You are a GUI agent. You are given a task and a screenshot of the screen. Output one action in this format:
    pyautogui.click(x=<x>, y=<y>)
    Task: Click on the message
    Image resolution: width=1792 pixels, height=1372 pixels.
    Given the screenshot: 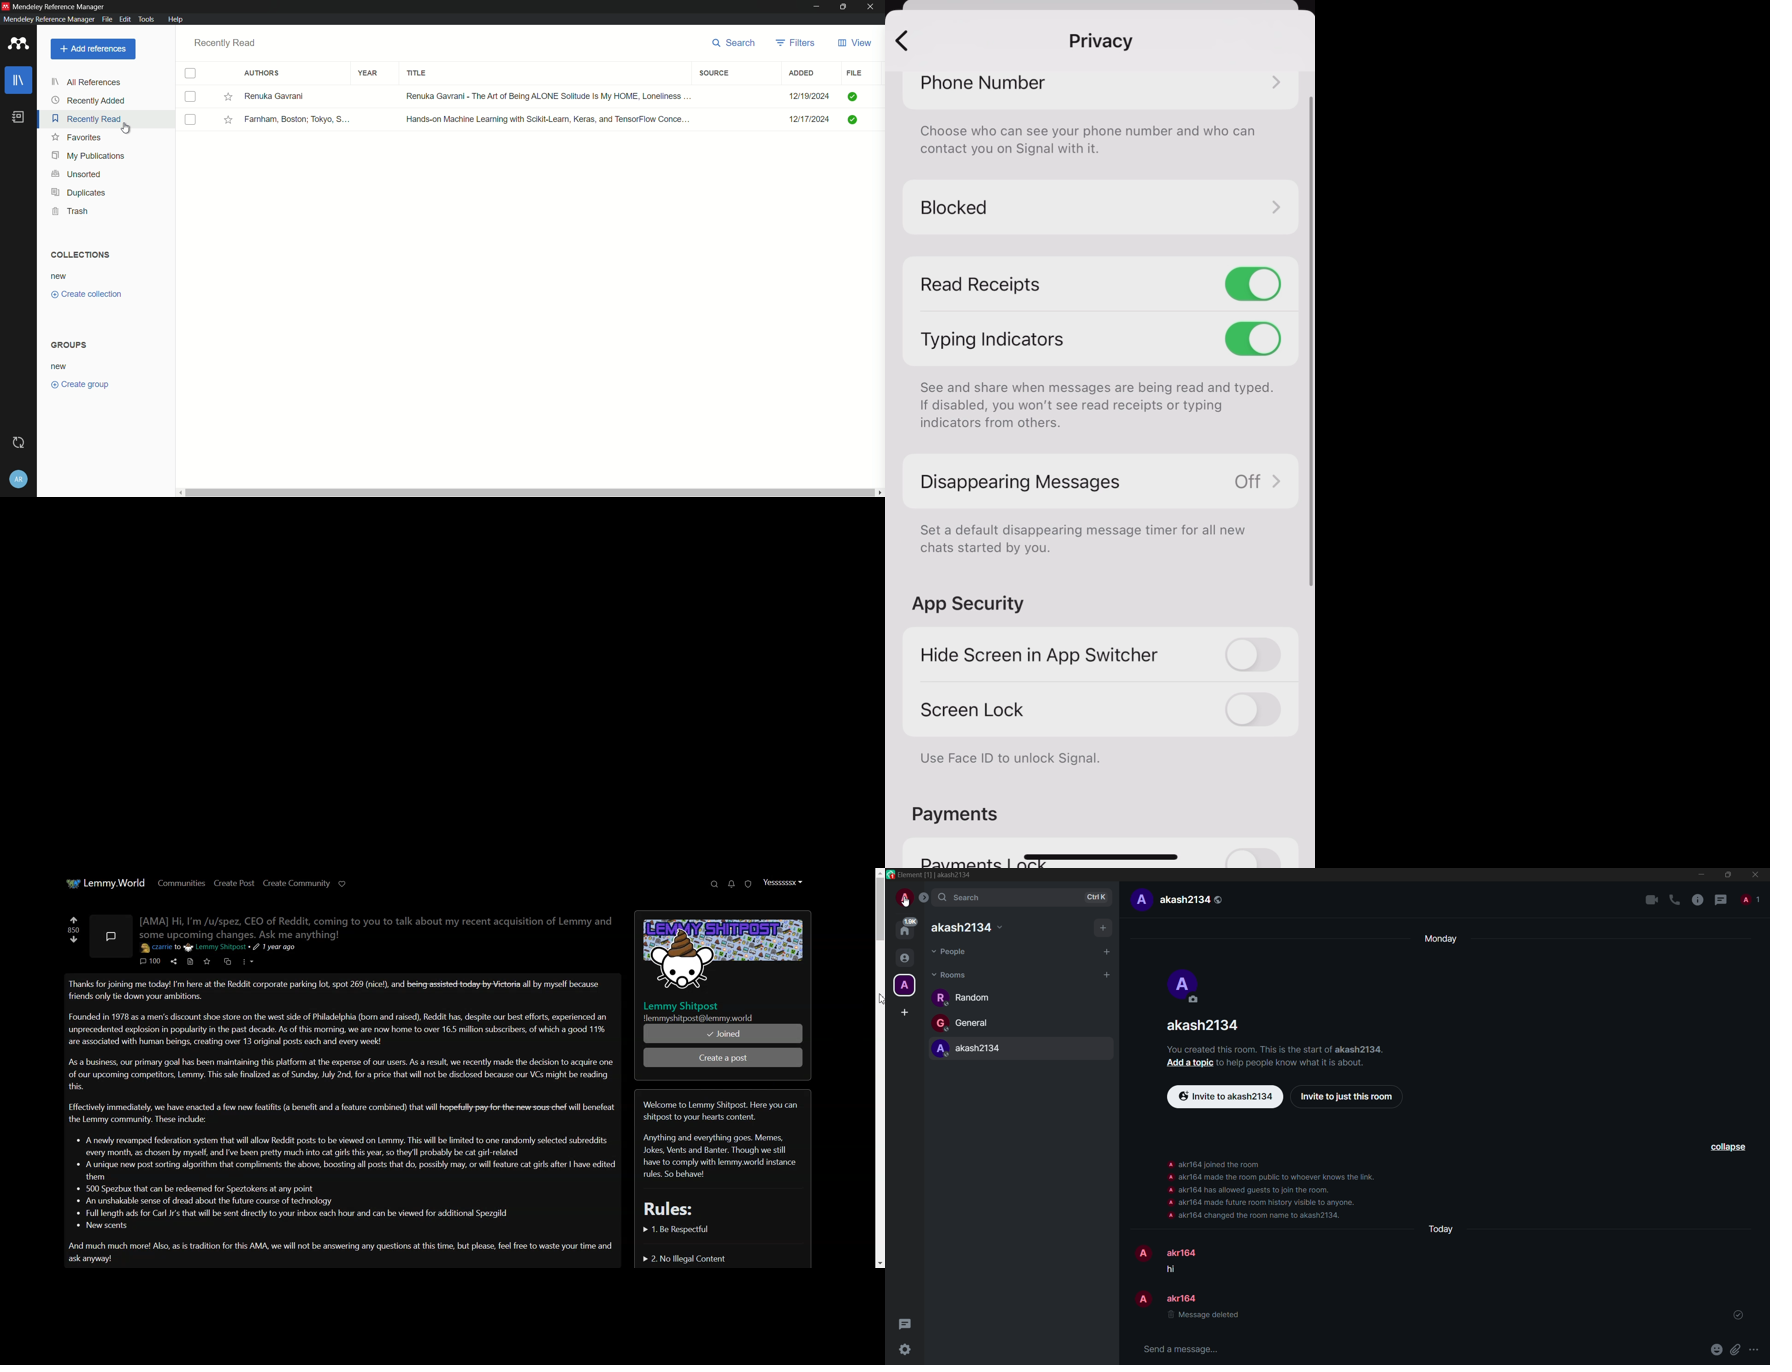 What is the action you would take?
    pyautogui.click(x=1174, y=1269)
    